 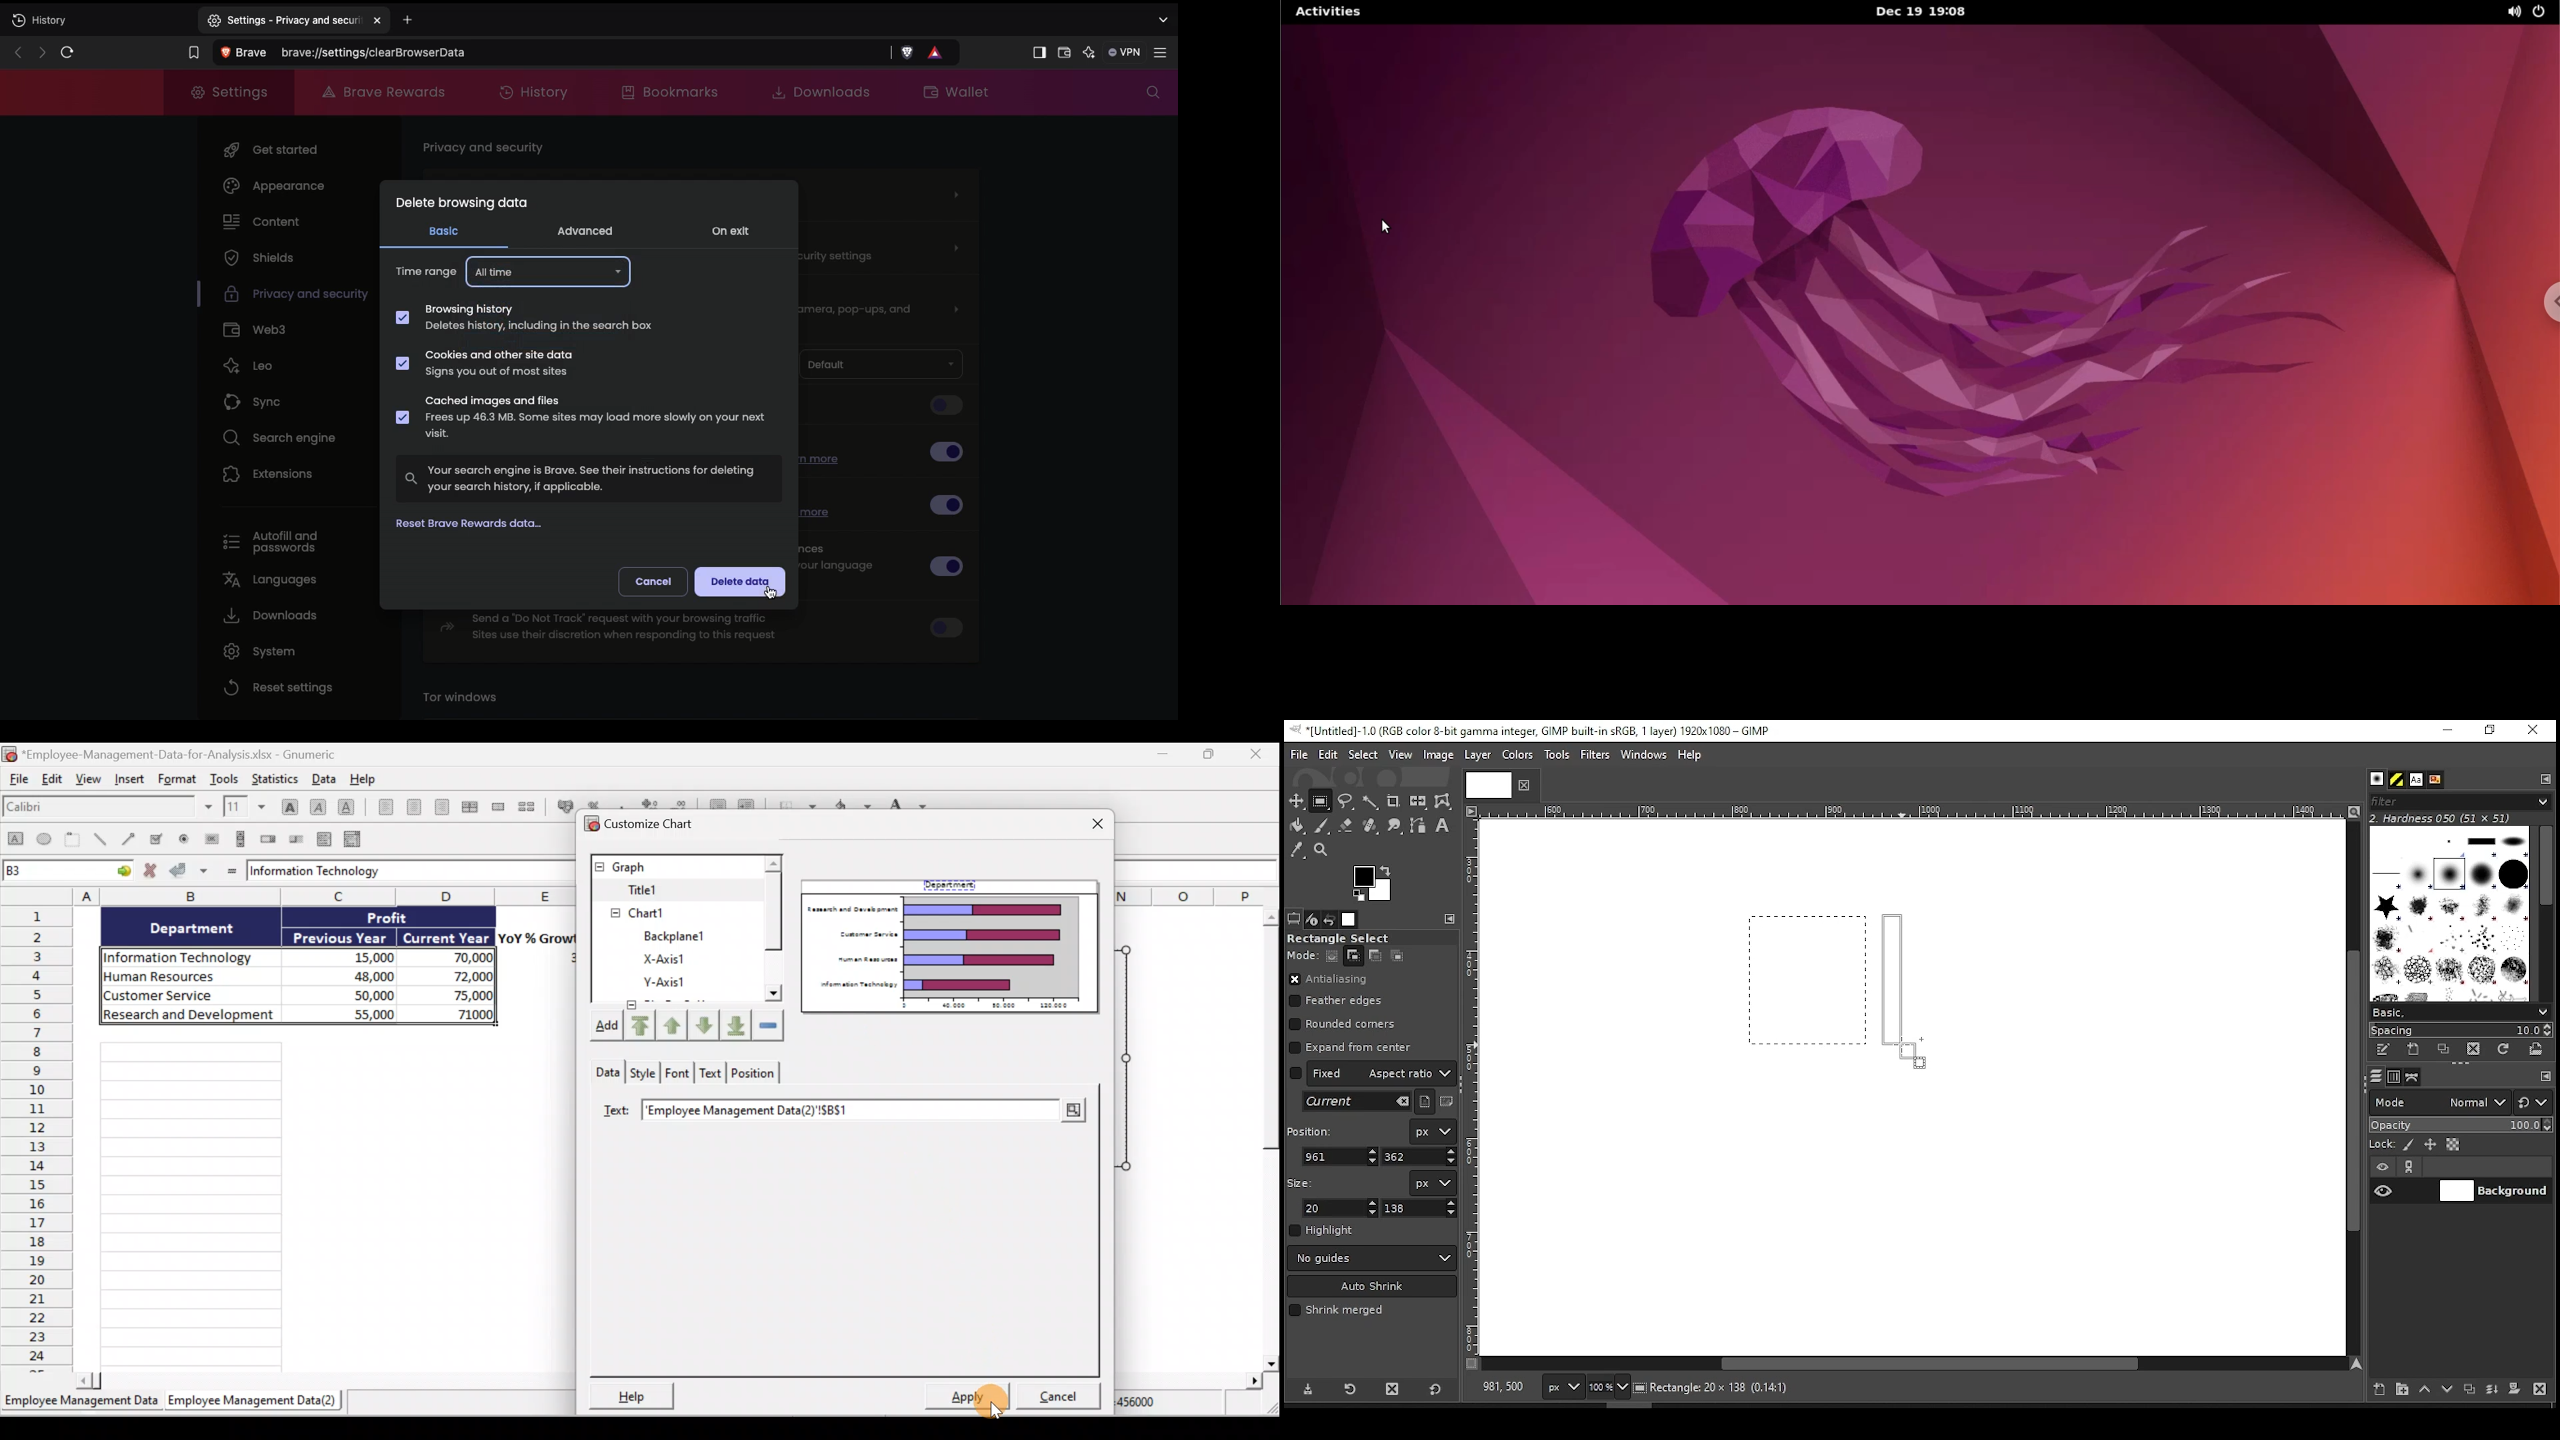 What do you see at coordinates (2446, 818) in the screenshot?
I see `2. hardness 050 (51x51)` at bounding box center [2446, 818].